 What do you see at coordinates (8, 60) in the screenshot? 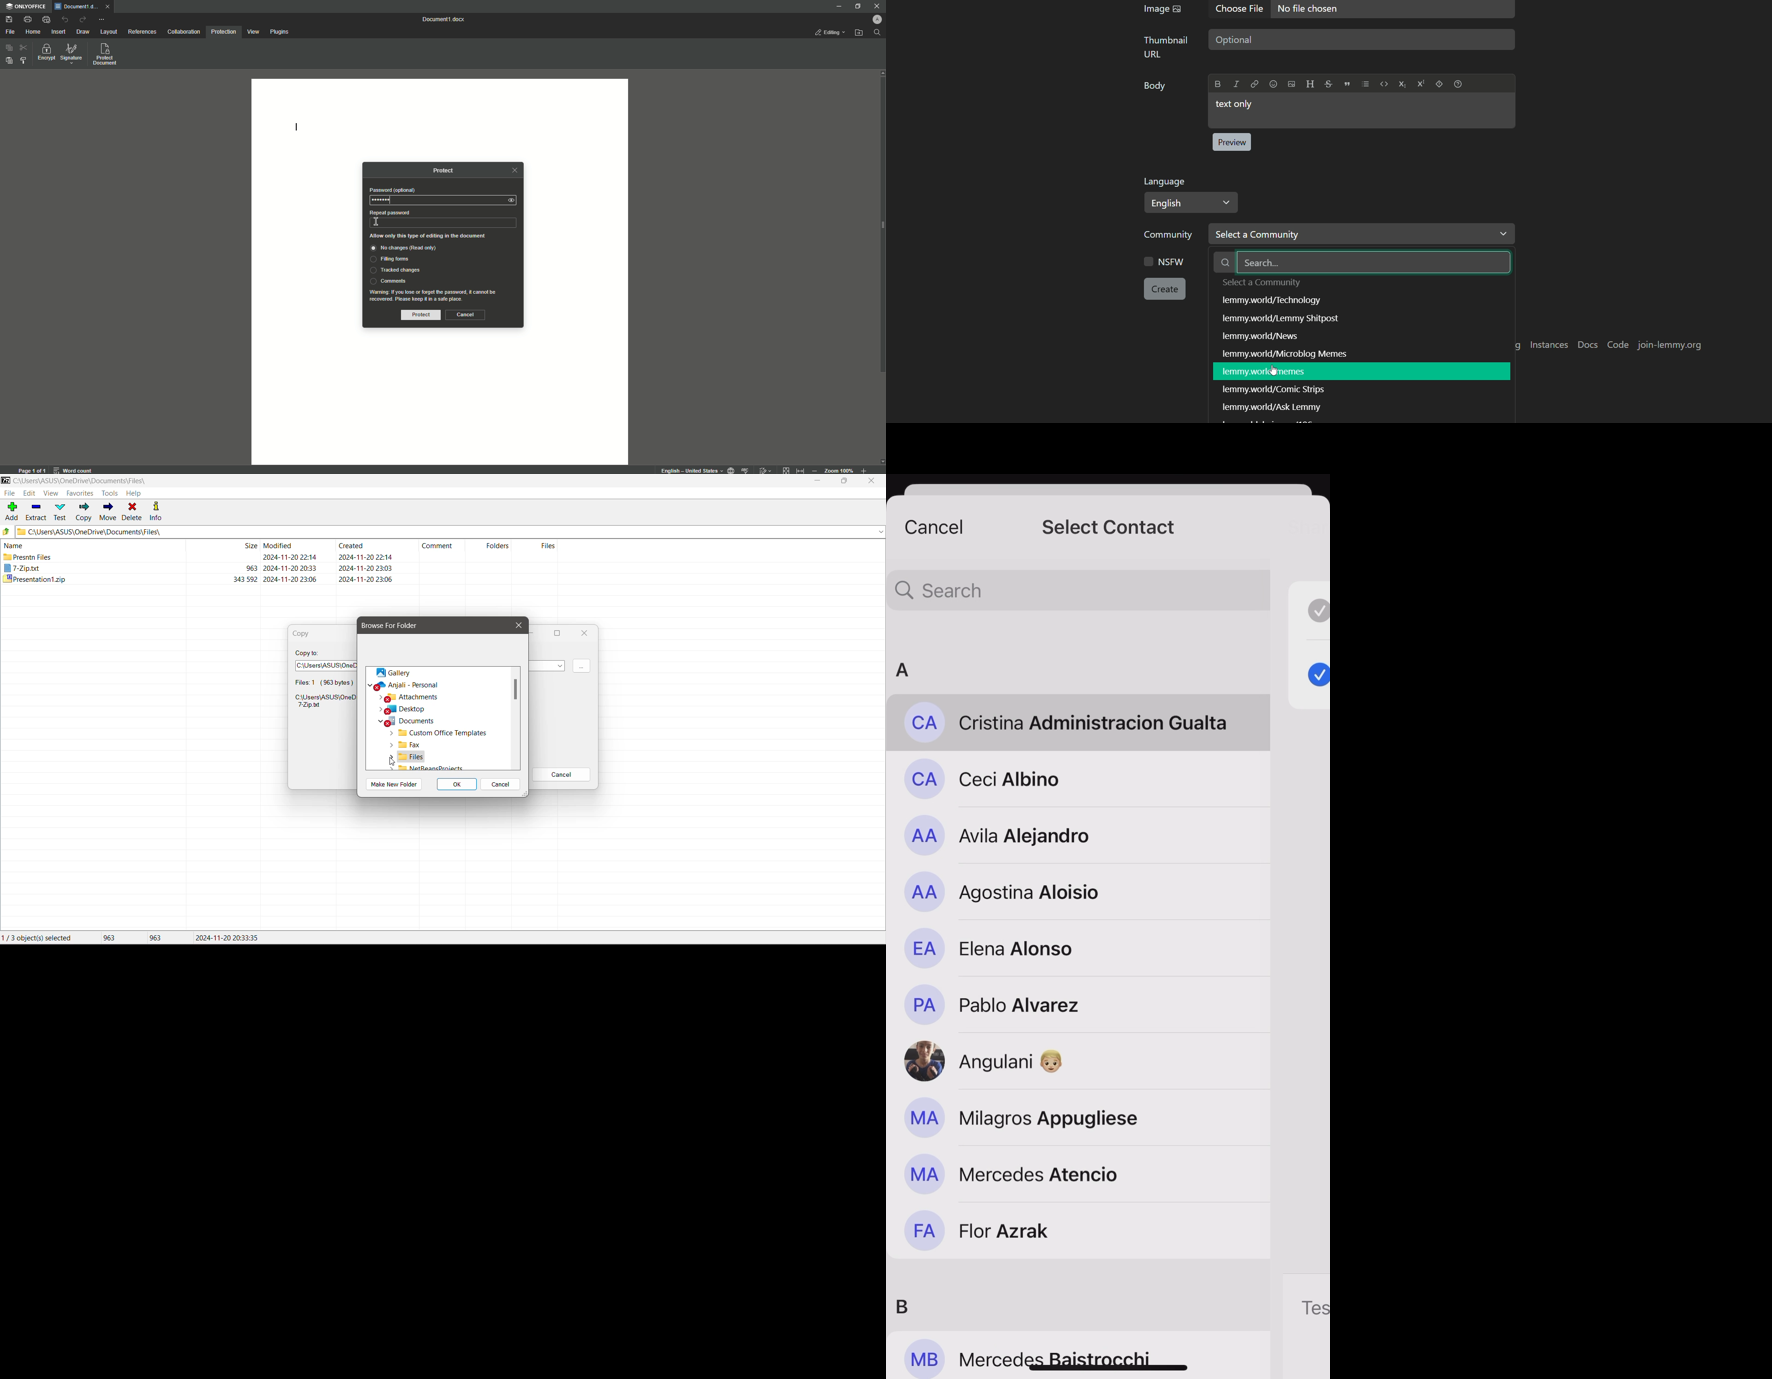
I see `Paste` at bounding box center [8, 60].